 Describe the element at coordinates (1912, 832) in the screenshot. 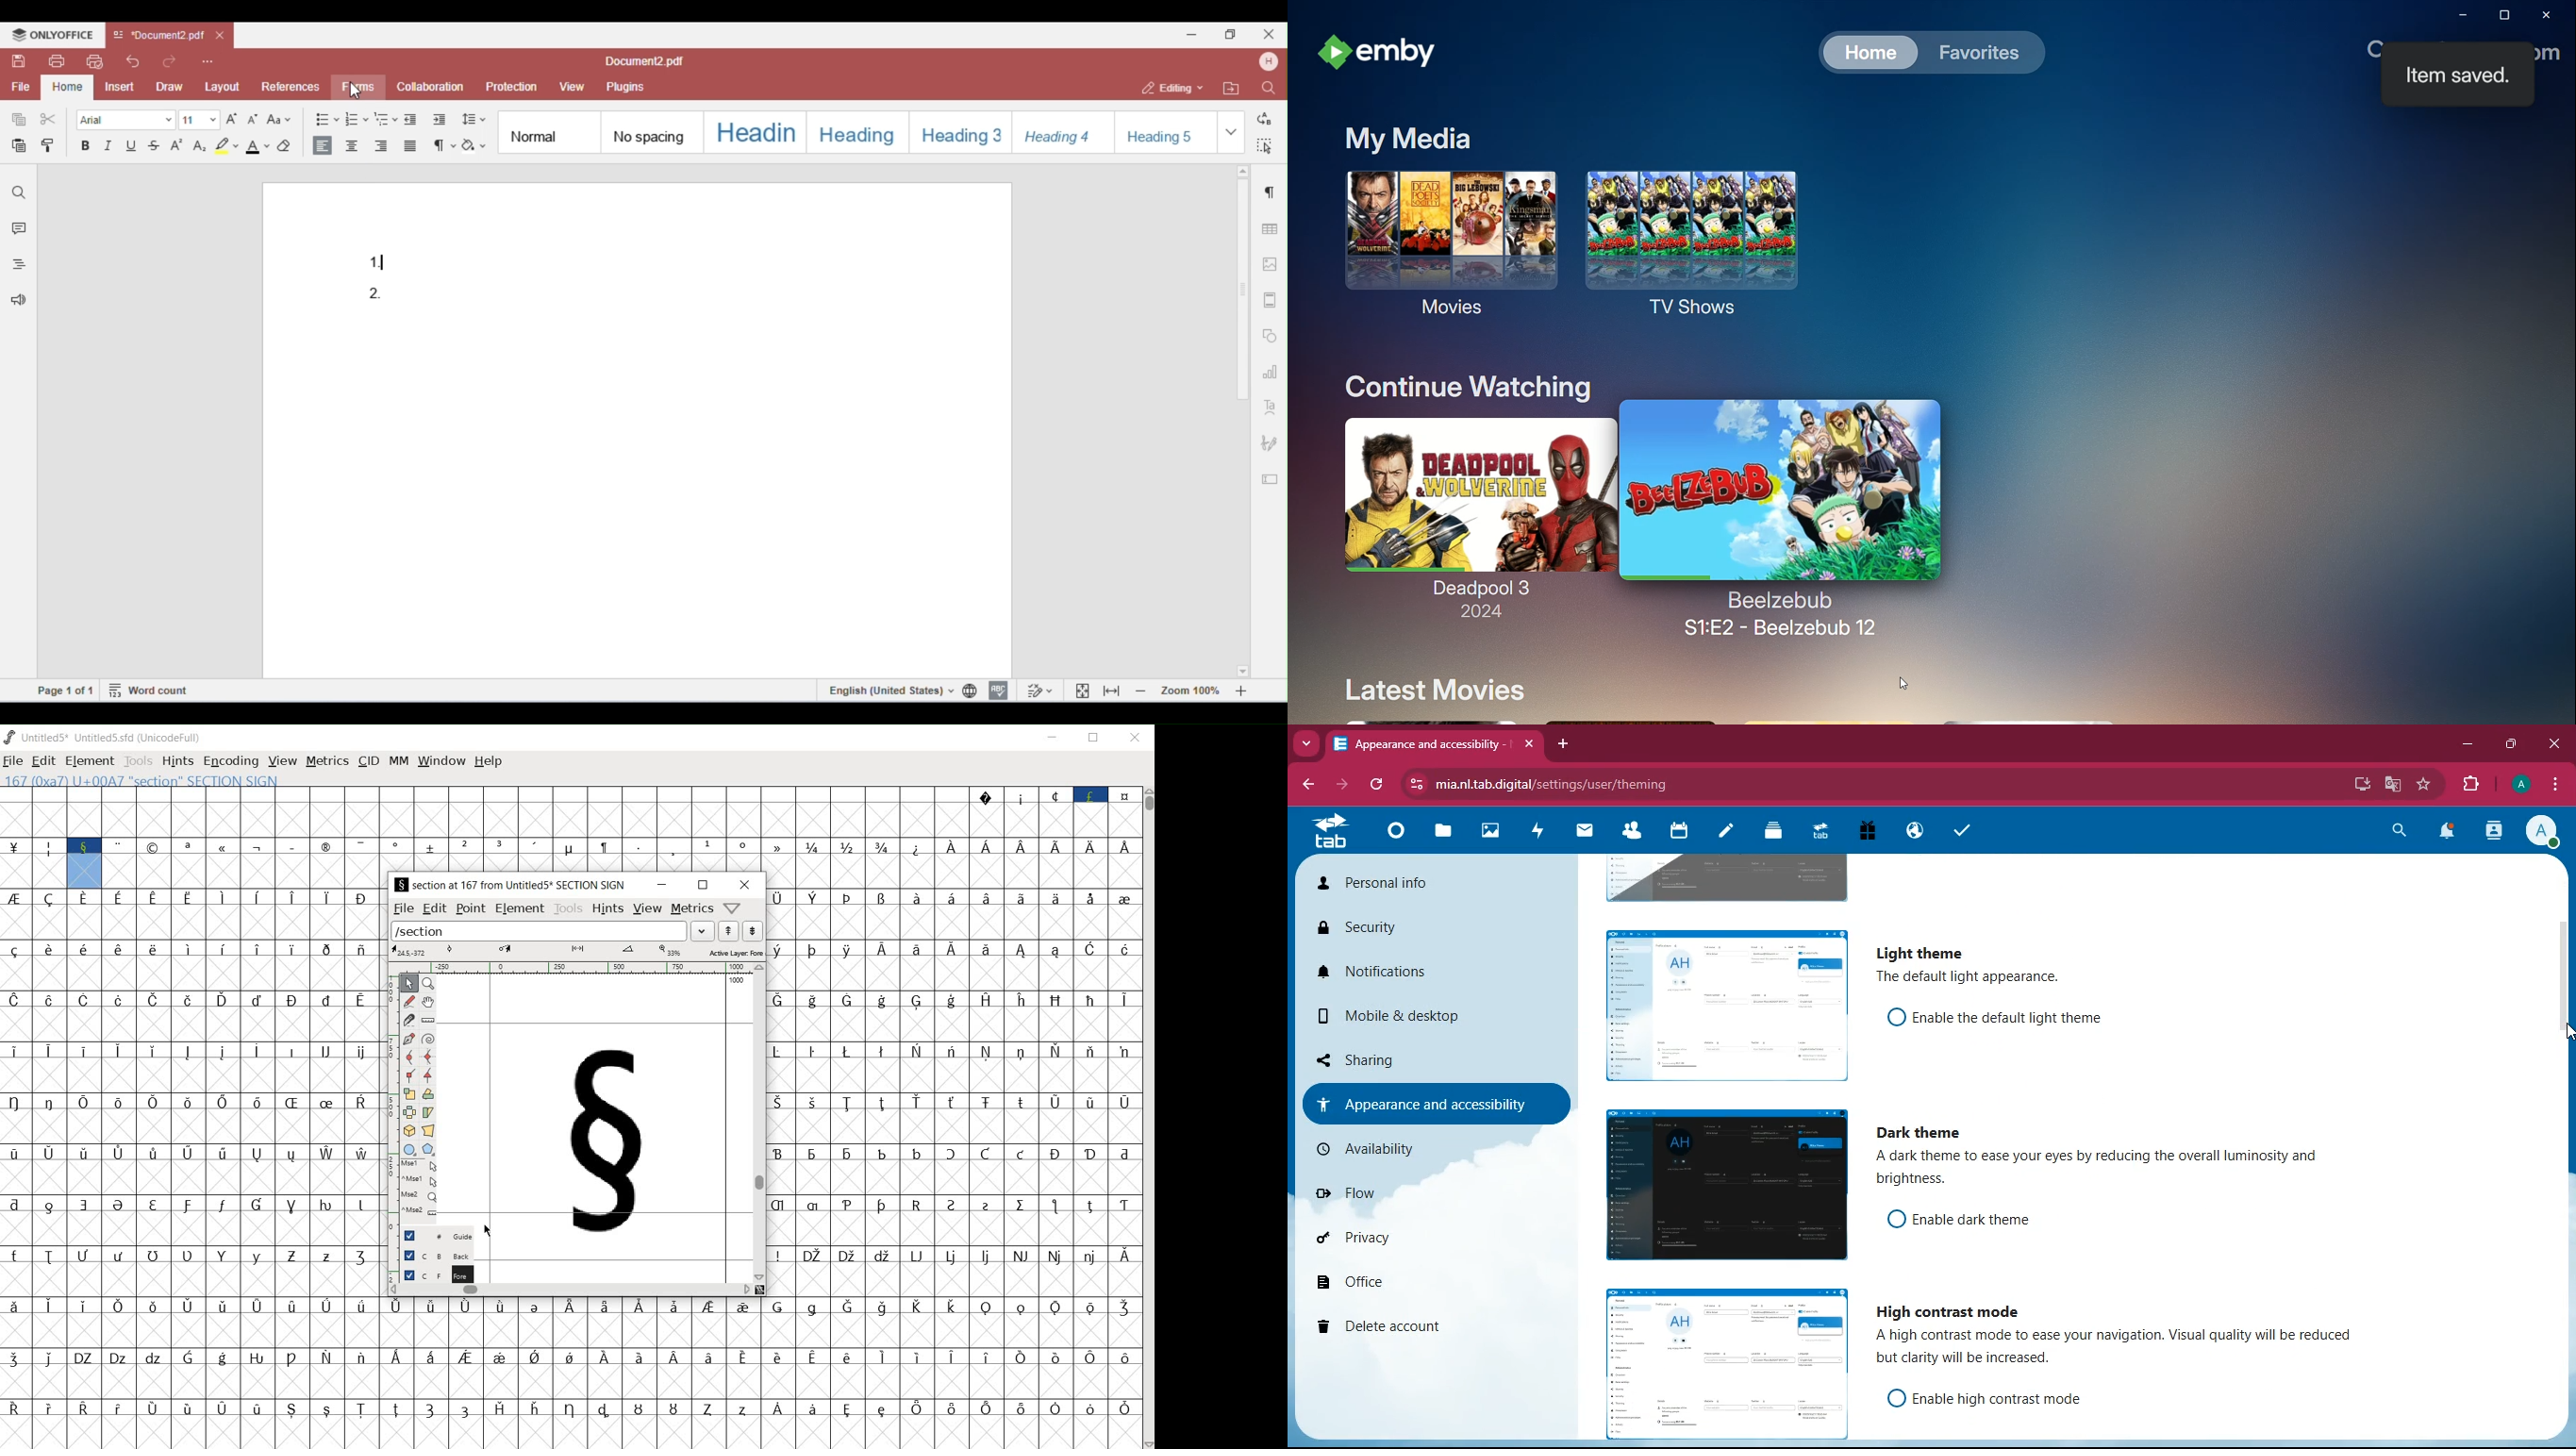

I see `public` at that location.